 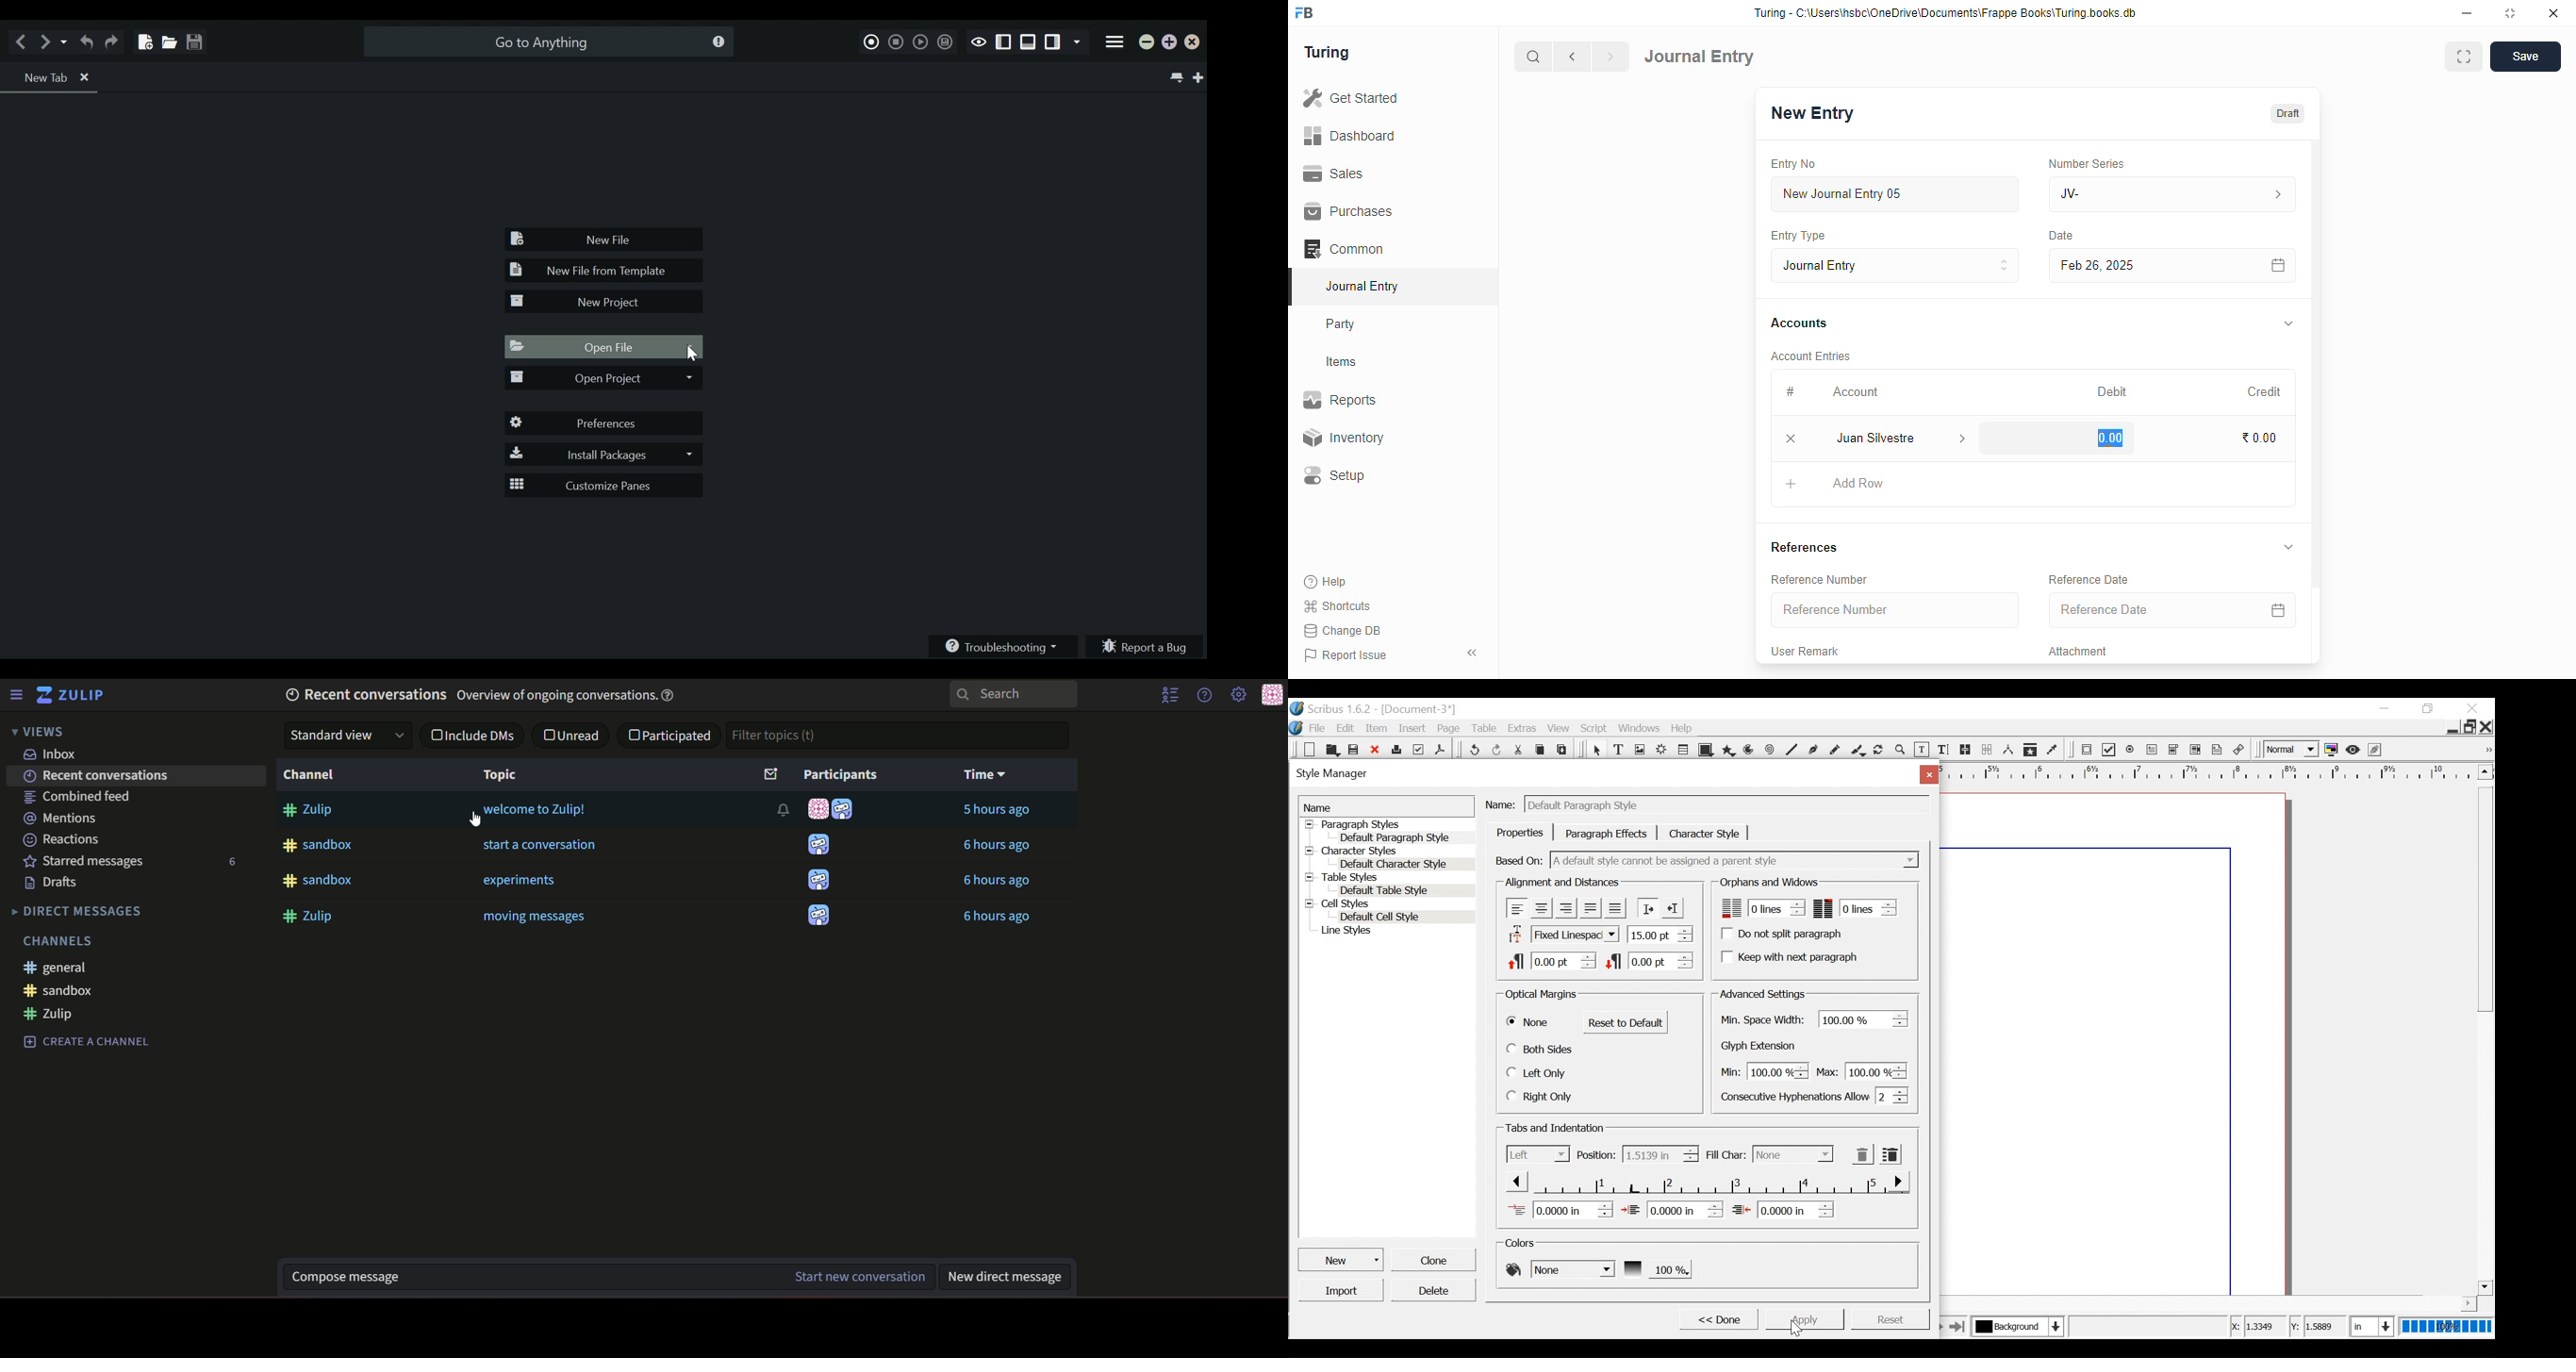 What do you see at coordinates (534, 916) in the screenshot?
I see `Moving messages` at bounding box center [534, 916].